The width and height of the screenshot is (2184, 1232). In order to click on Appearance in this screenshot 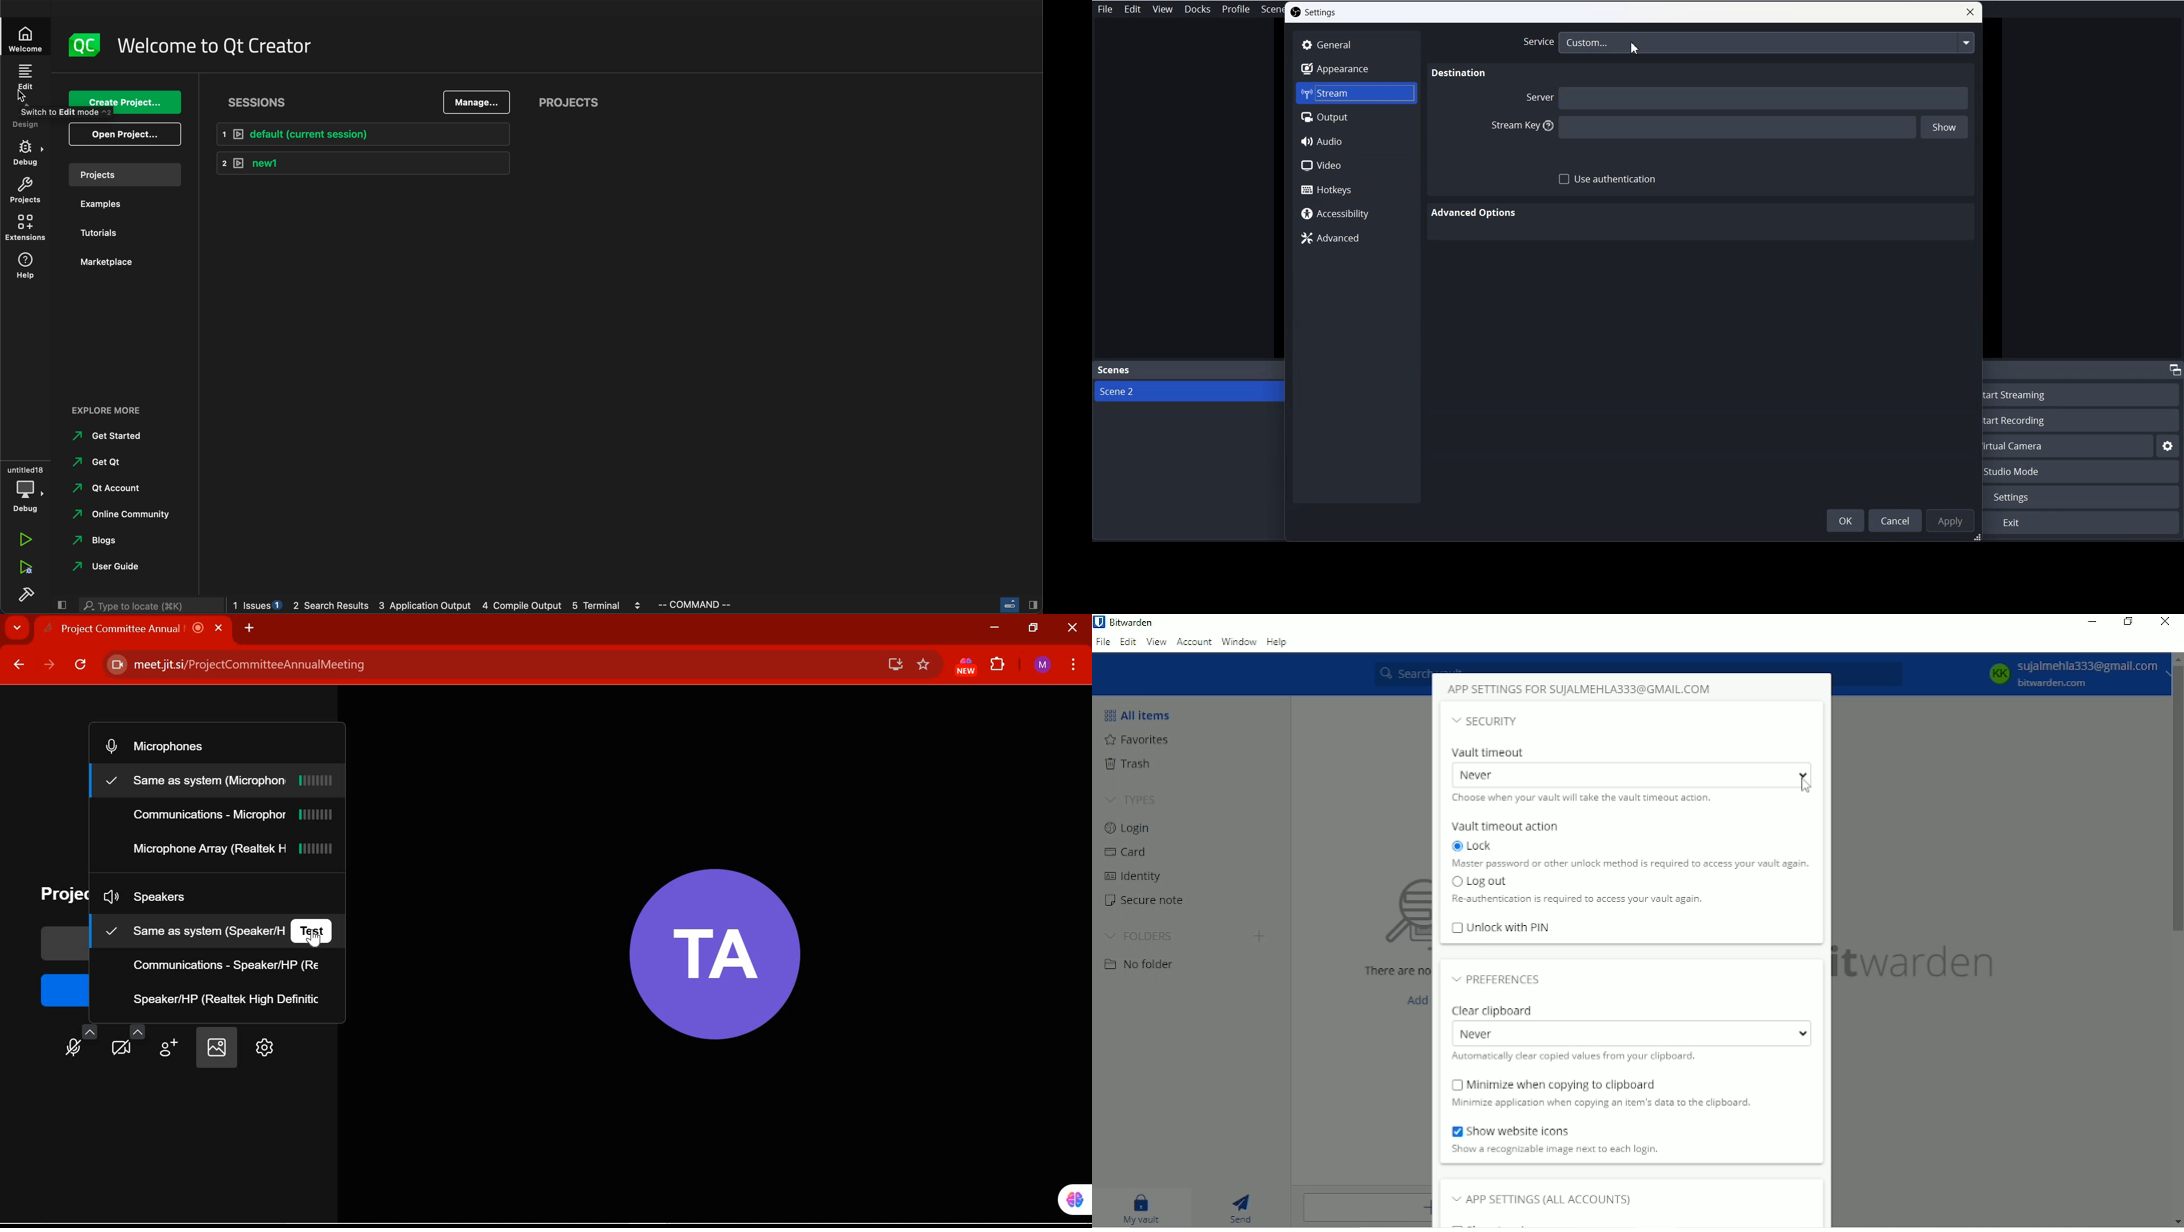, I will do `click(1356, 68)`.